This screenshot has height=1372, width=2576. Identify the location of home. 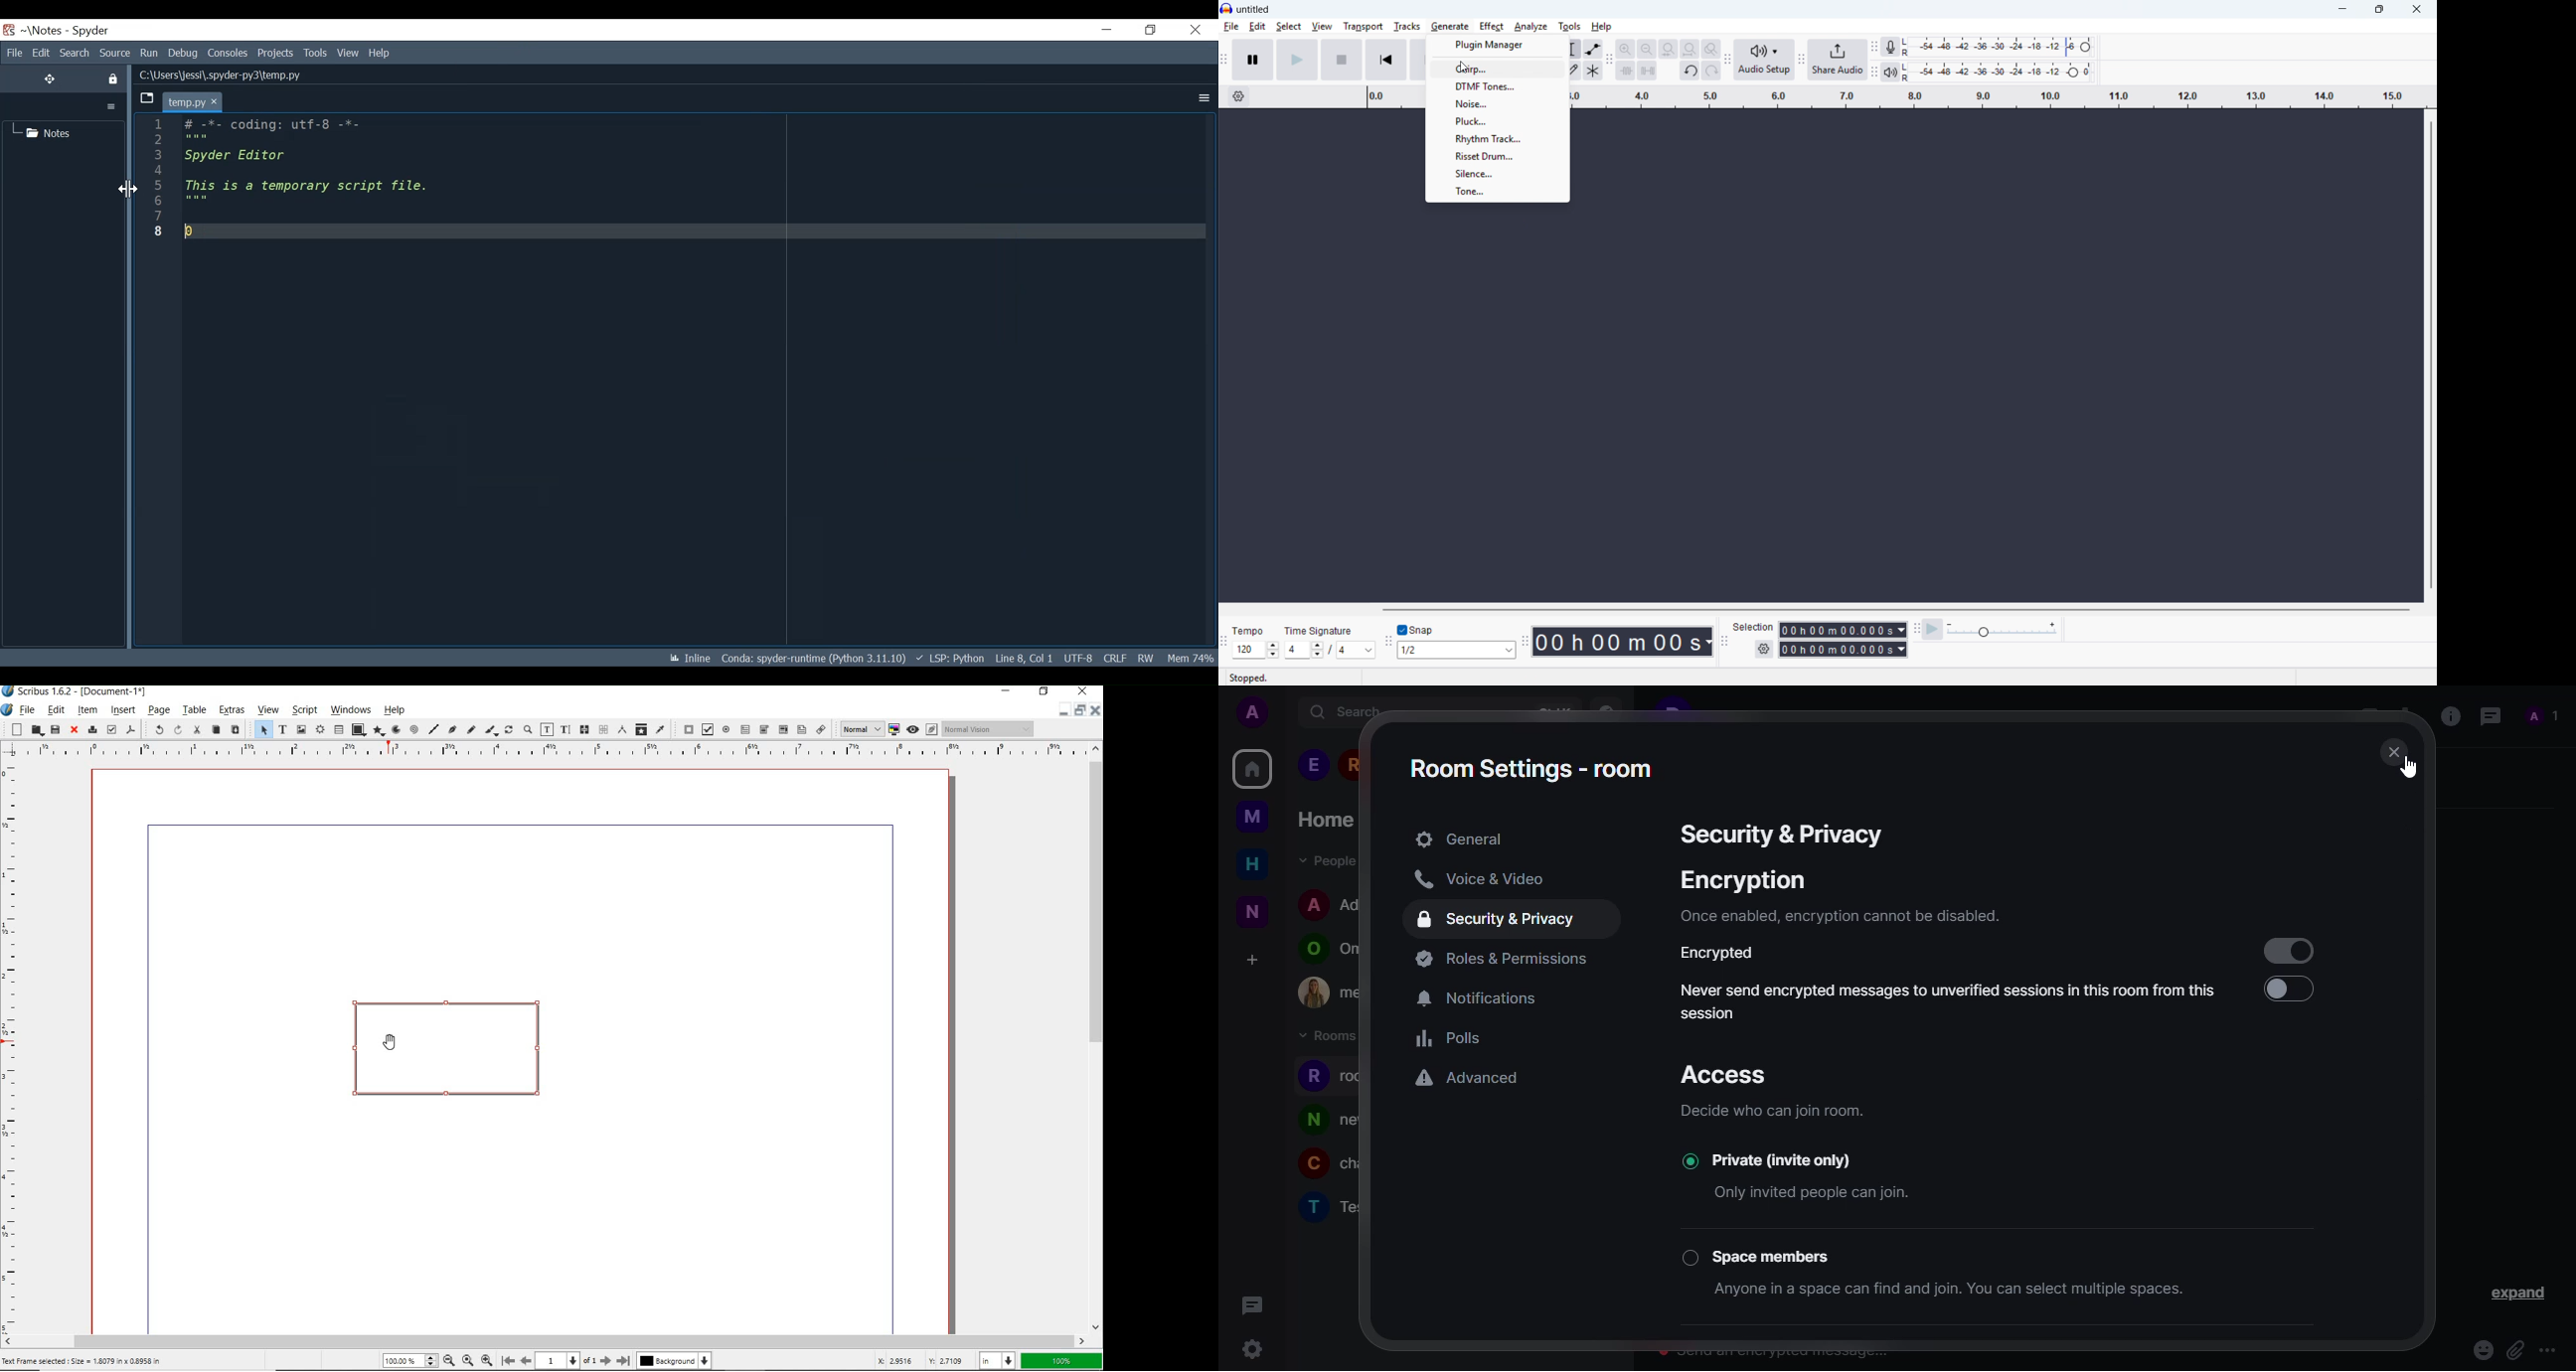
(1252, 768).